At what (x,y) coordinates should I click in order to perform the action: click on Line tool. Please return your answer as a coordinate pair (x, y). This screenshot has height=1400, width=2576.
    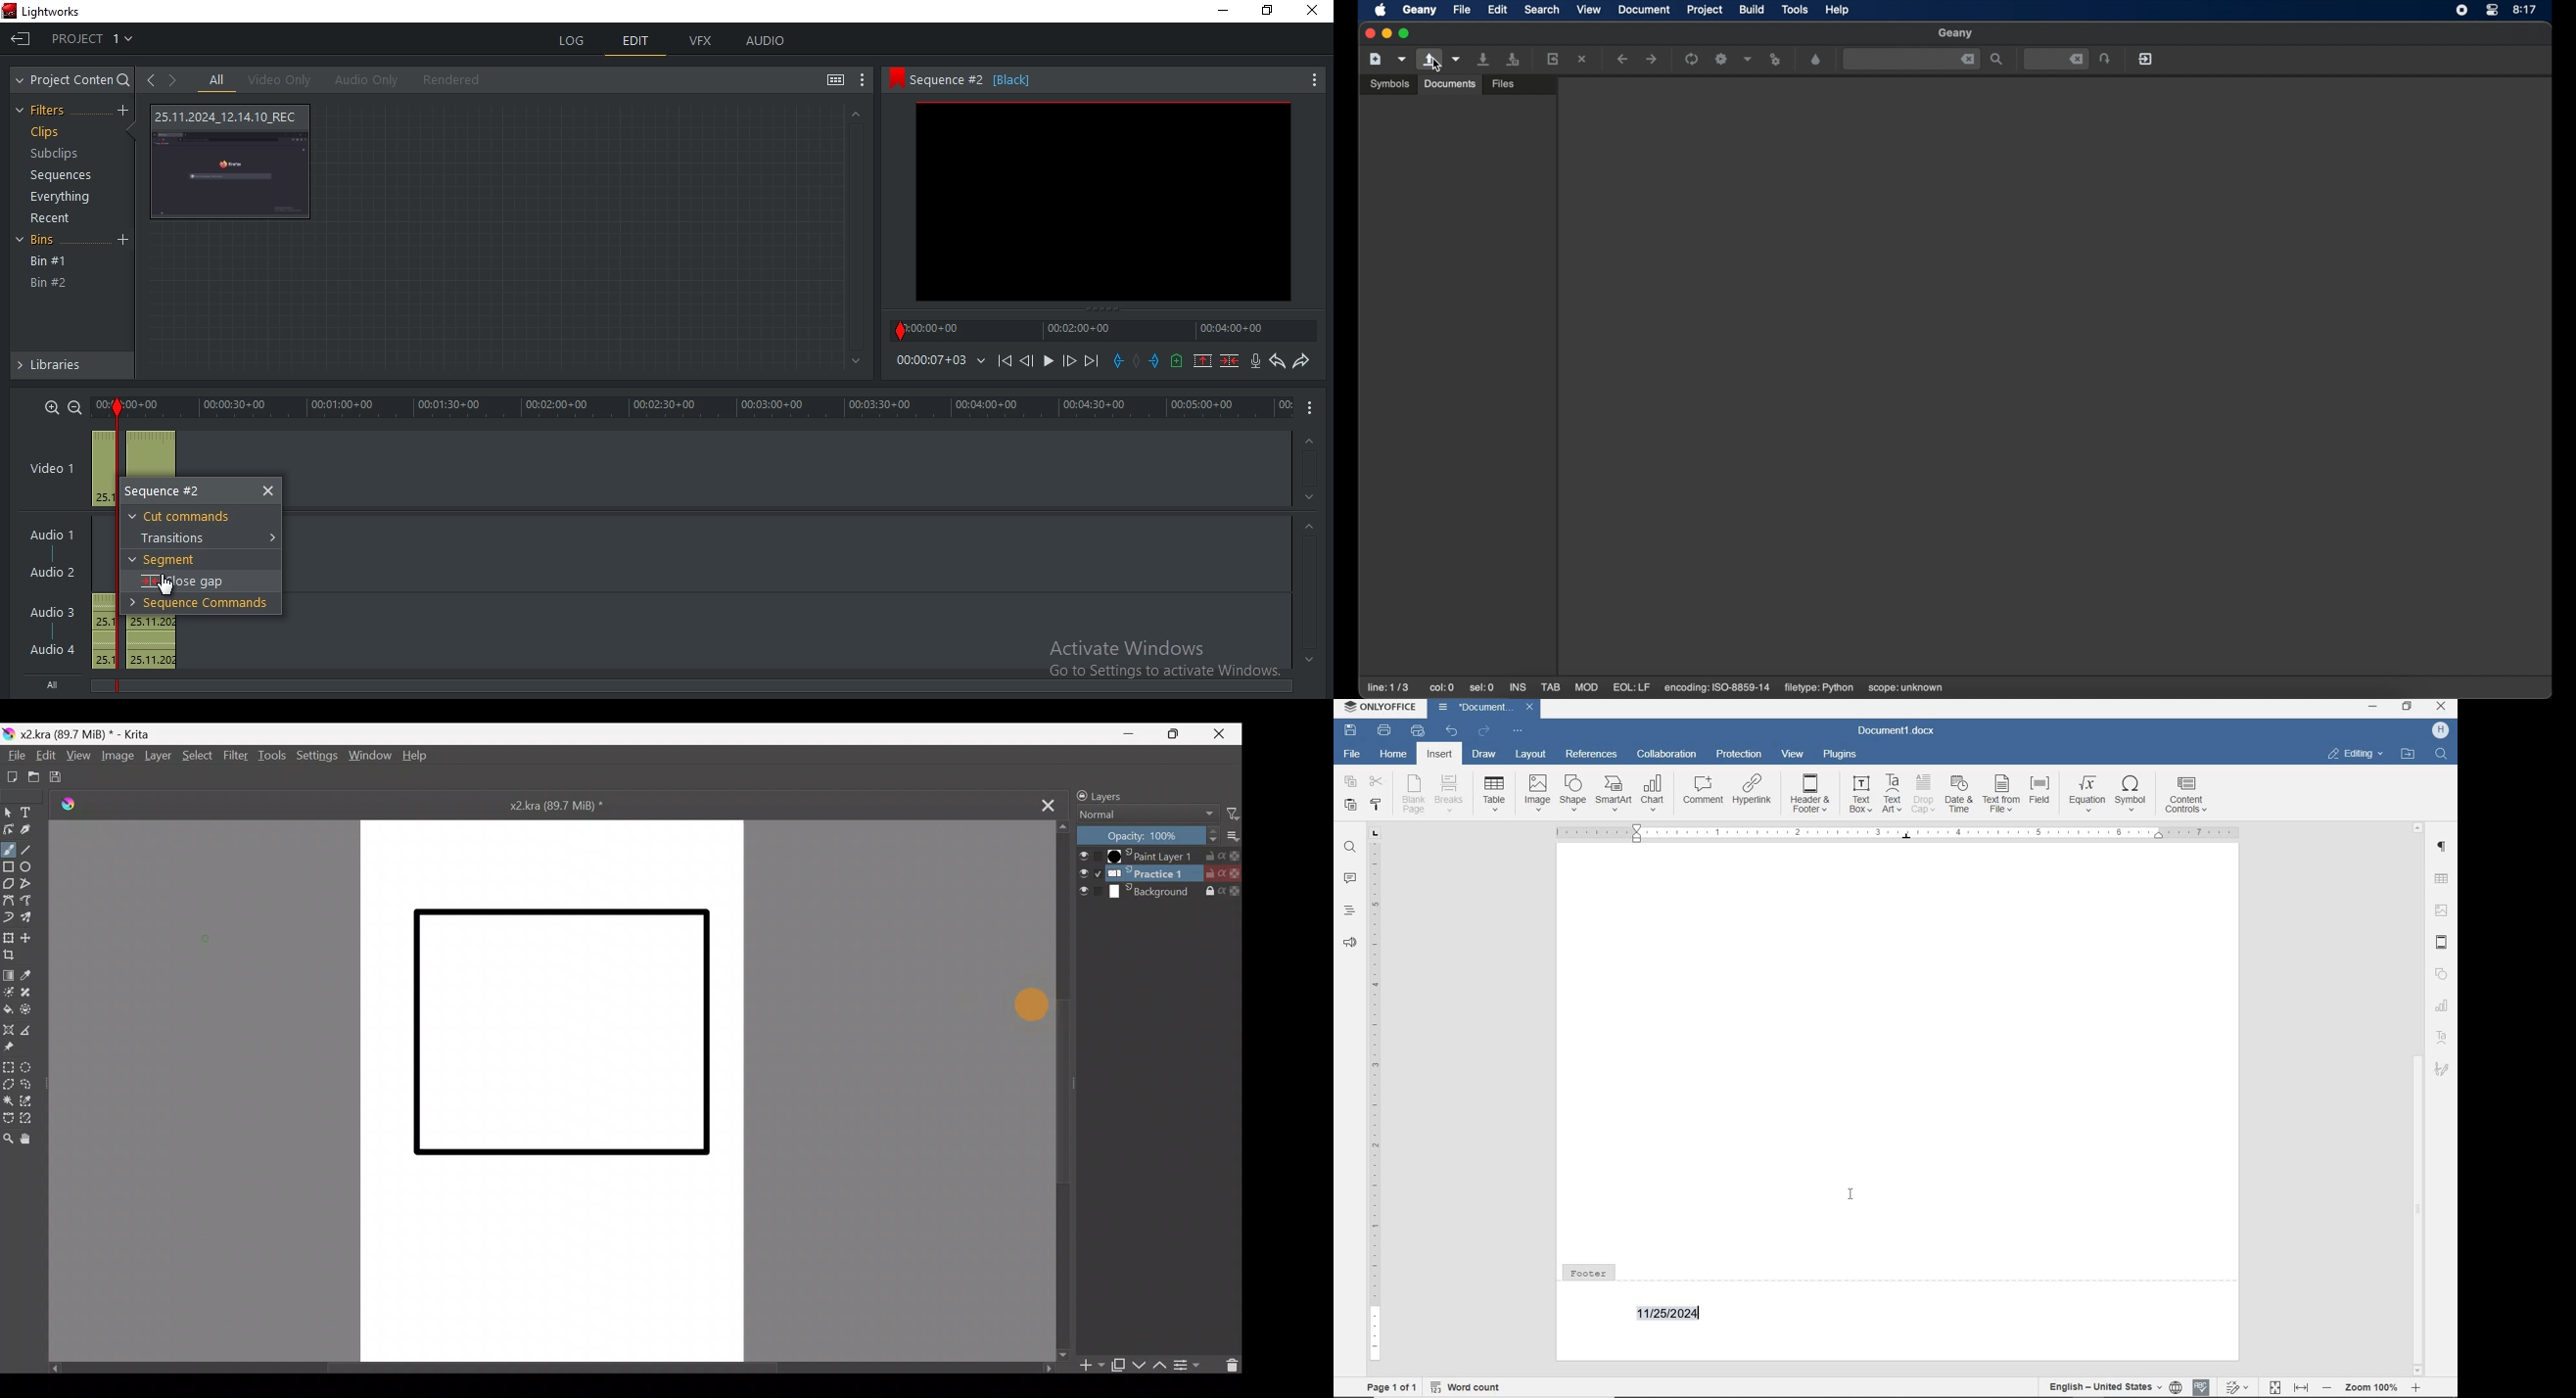
    Looking at the image, I should click on (36, 850).